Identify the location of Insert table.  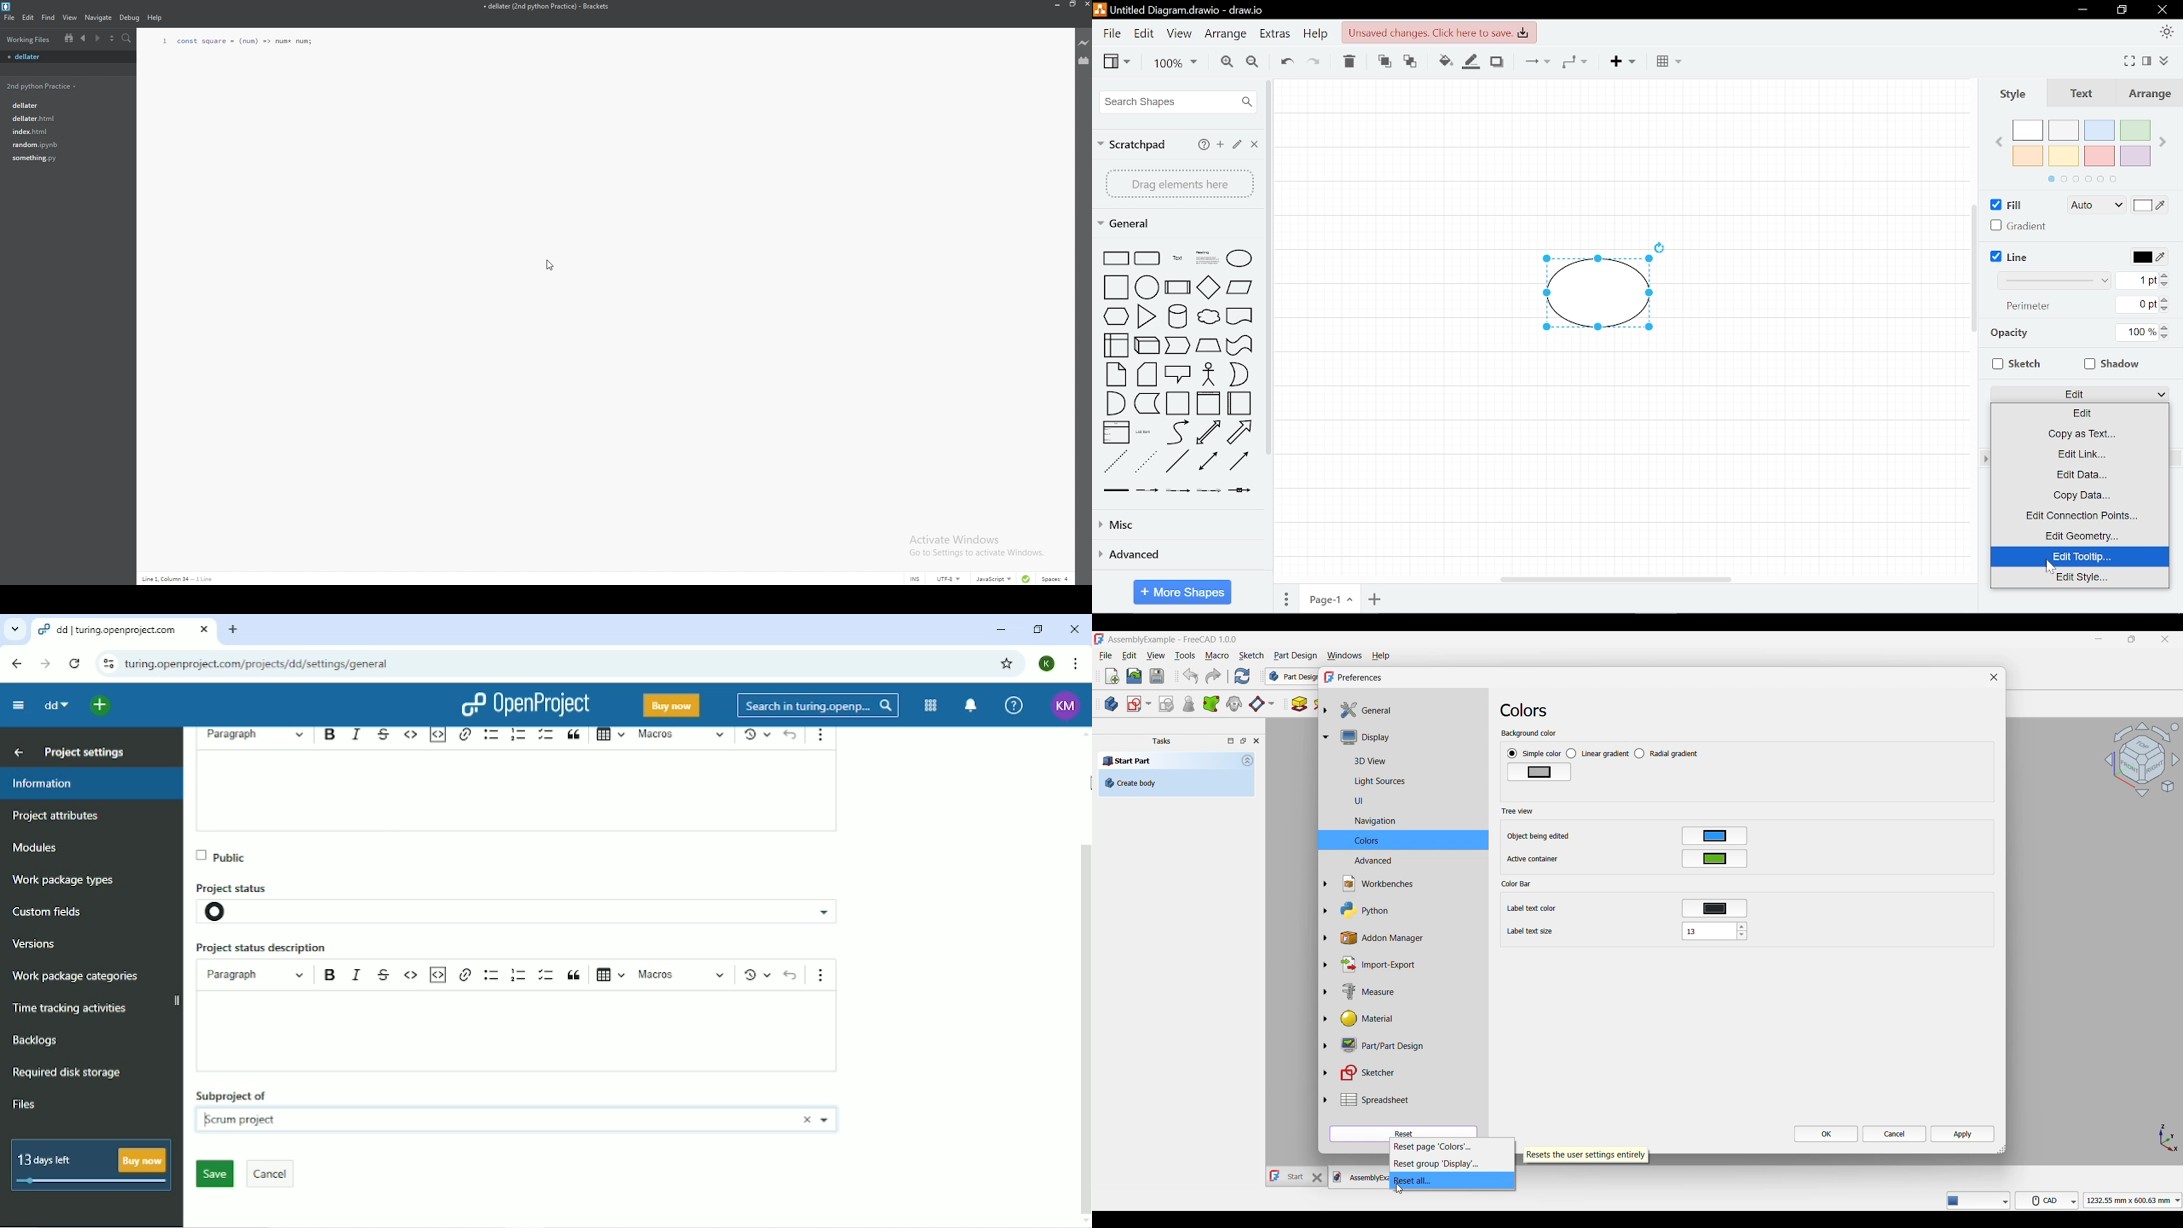
(610, 735).